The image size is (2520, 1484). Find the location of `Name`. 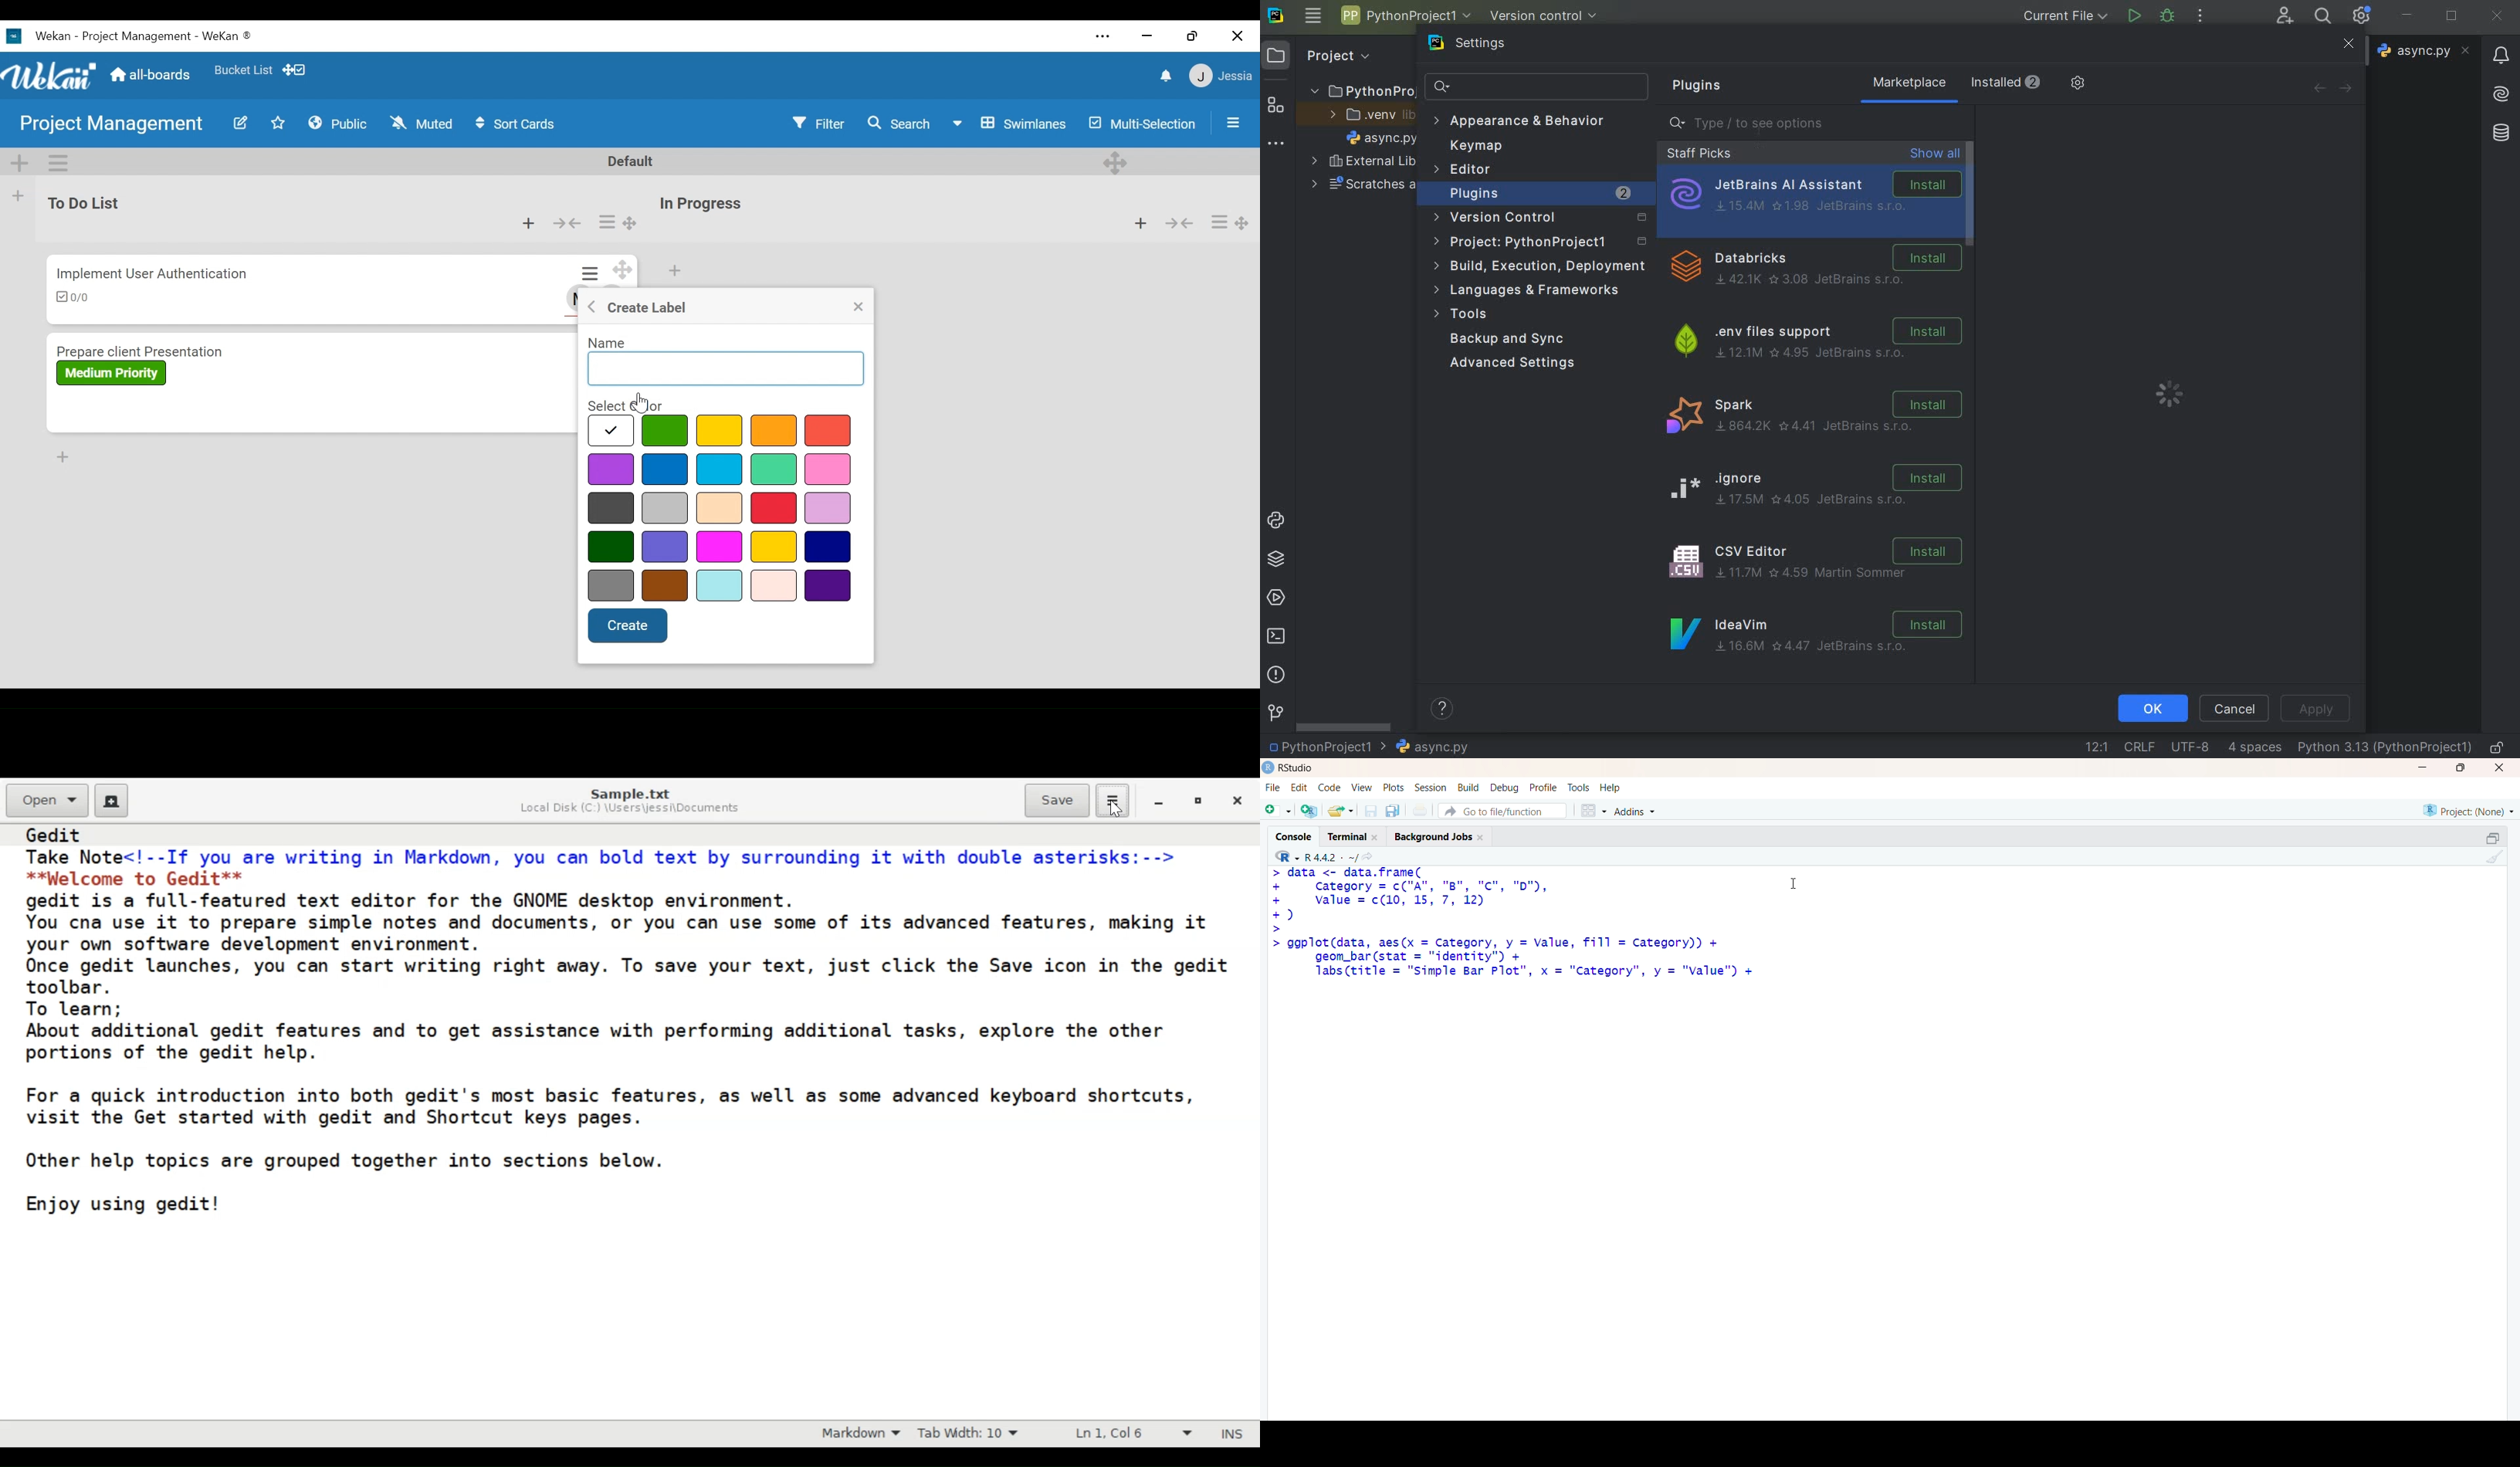

Name is located at coordinates (605, 343).